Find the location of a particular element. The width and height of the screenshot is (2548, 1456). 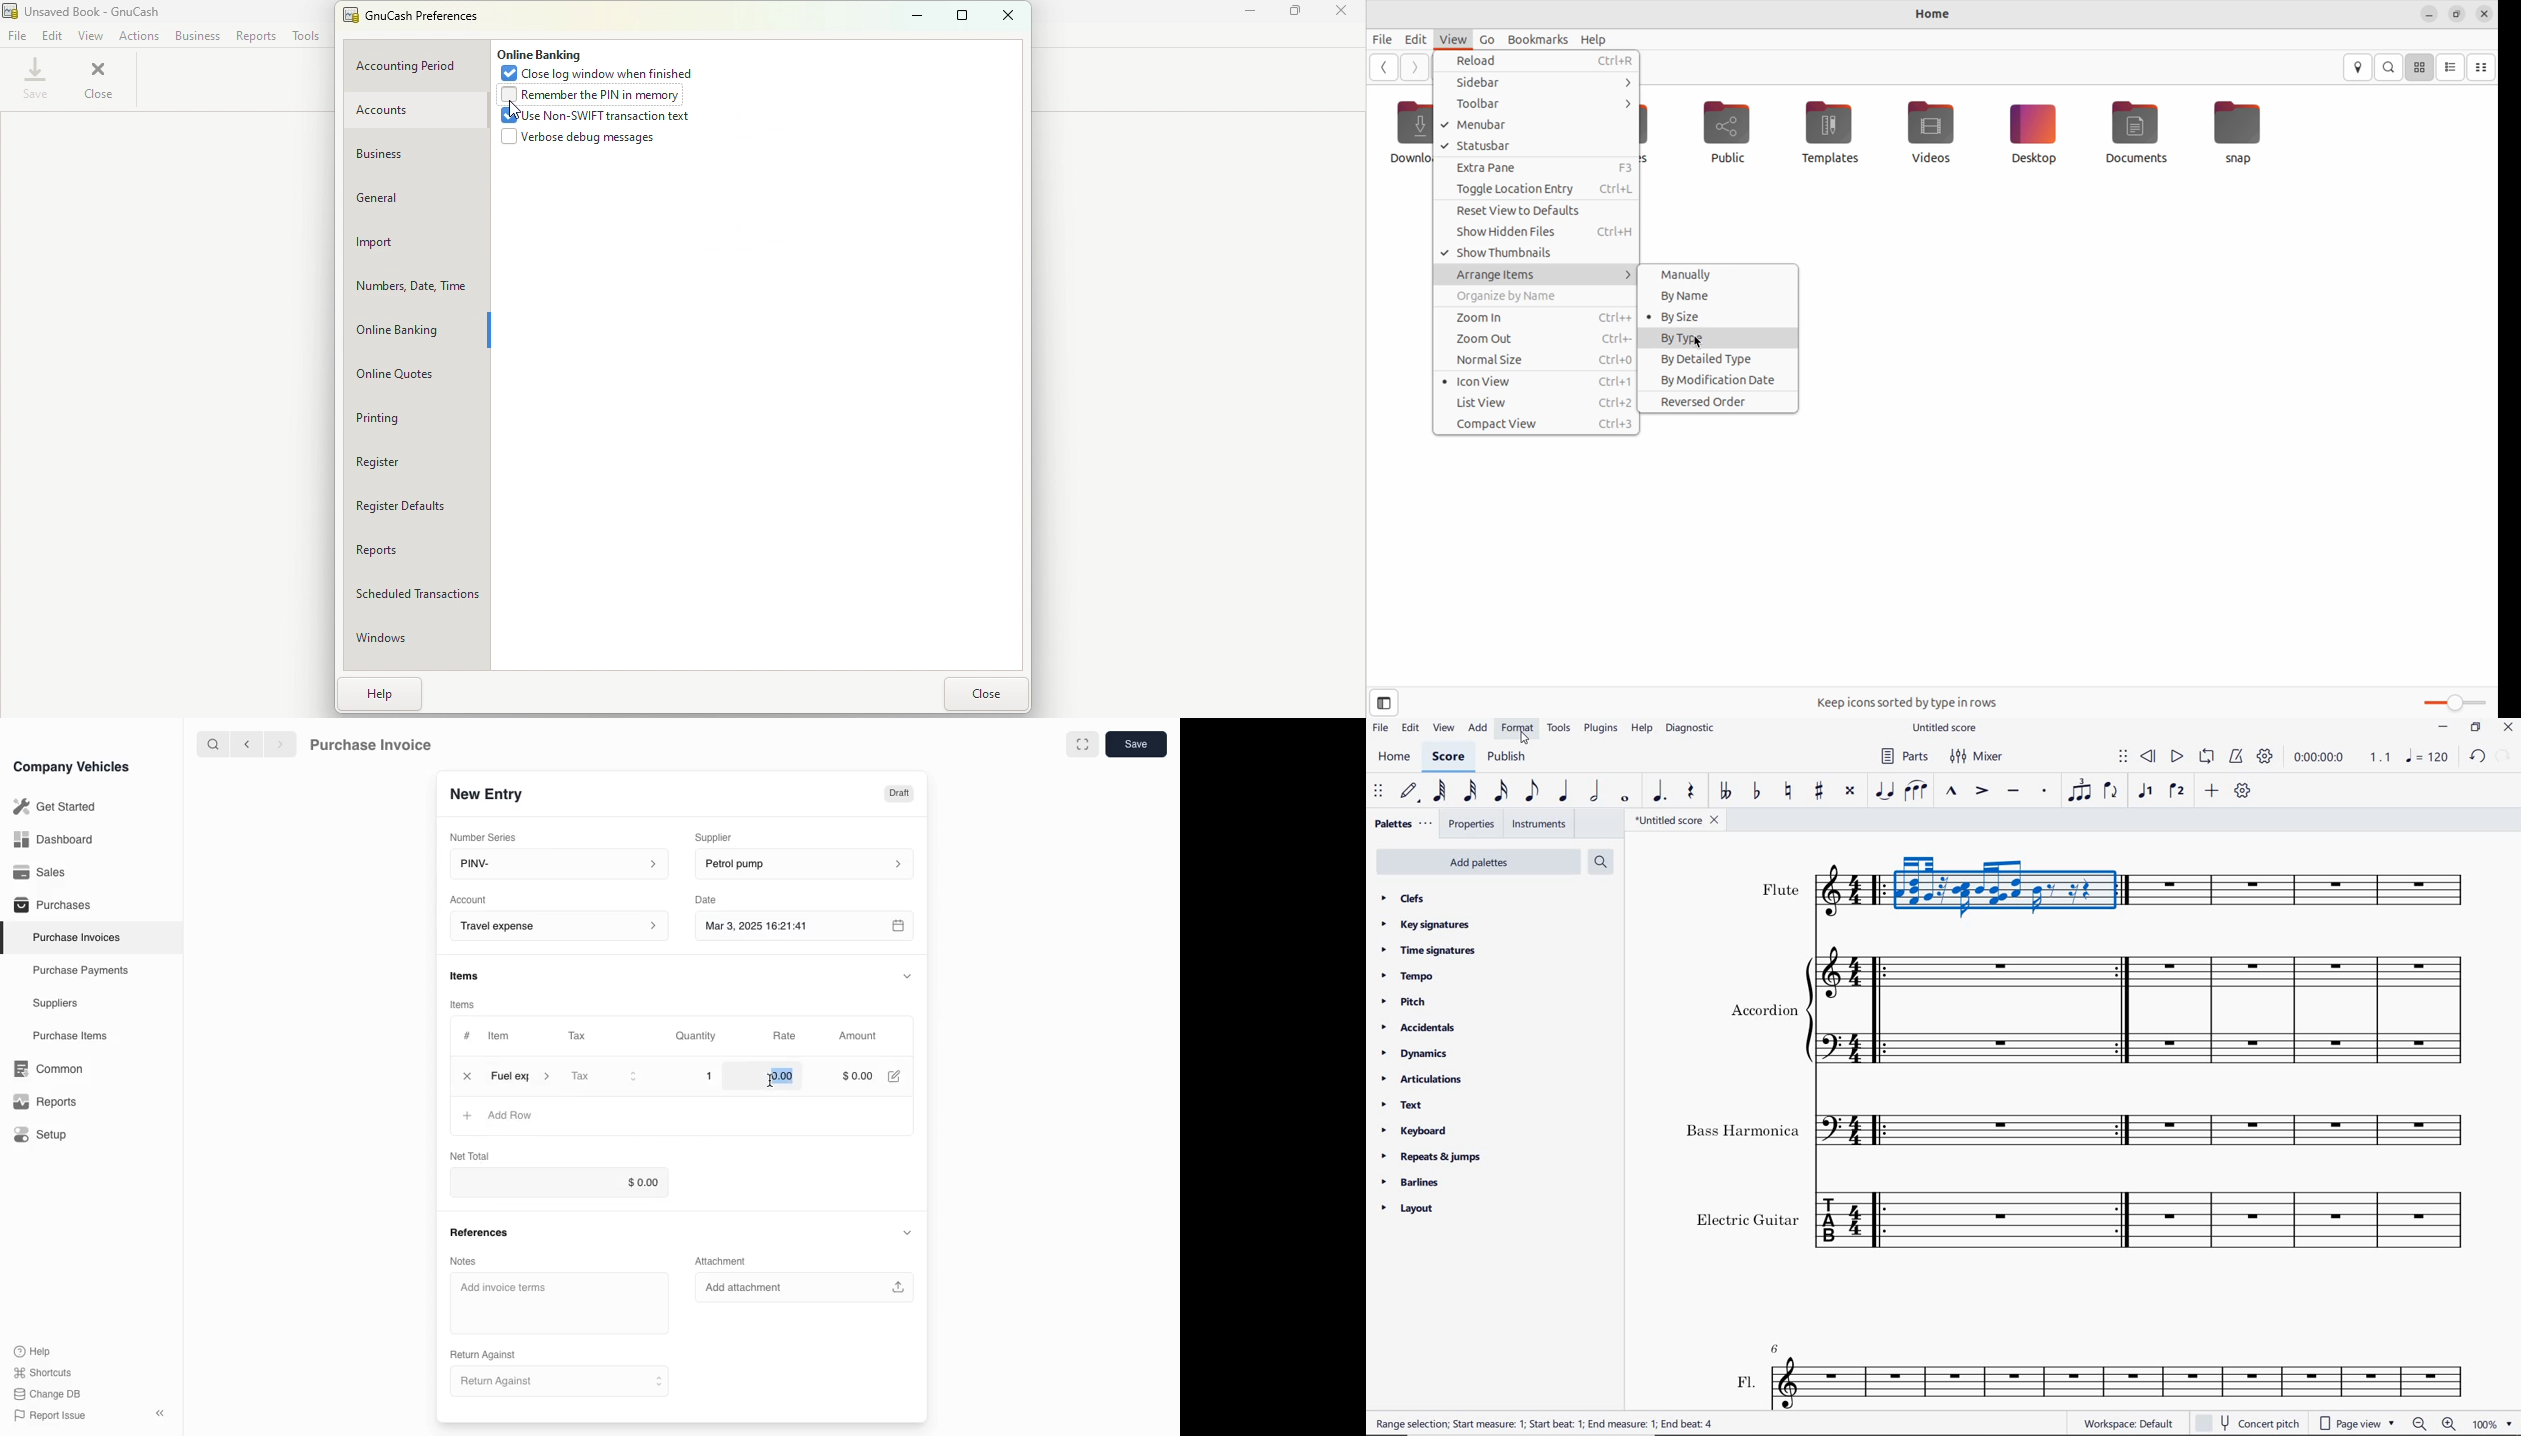

Account is located at coordinates (469, 898).